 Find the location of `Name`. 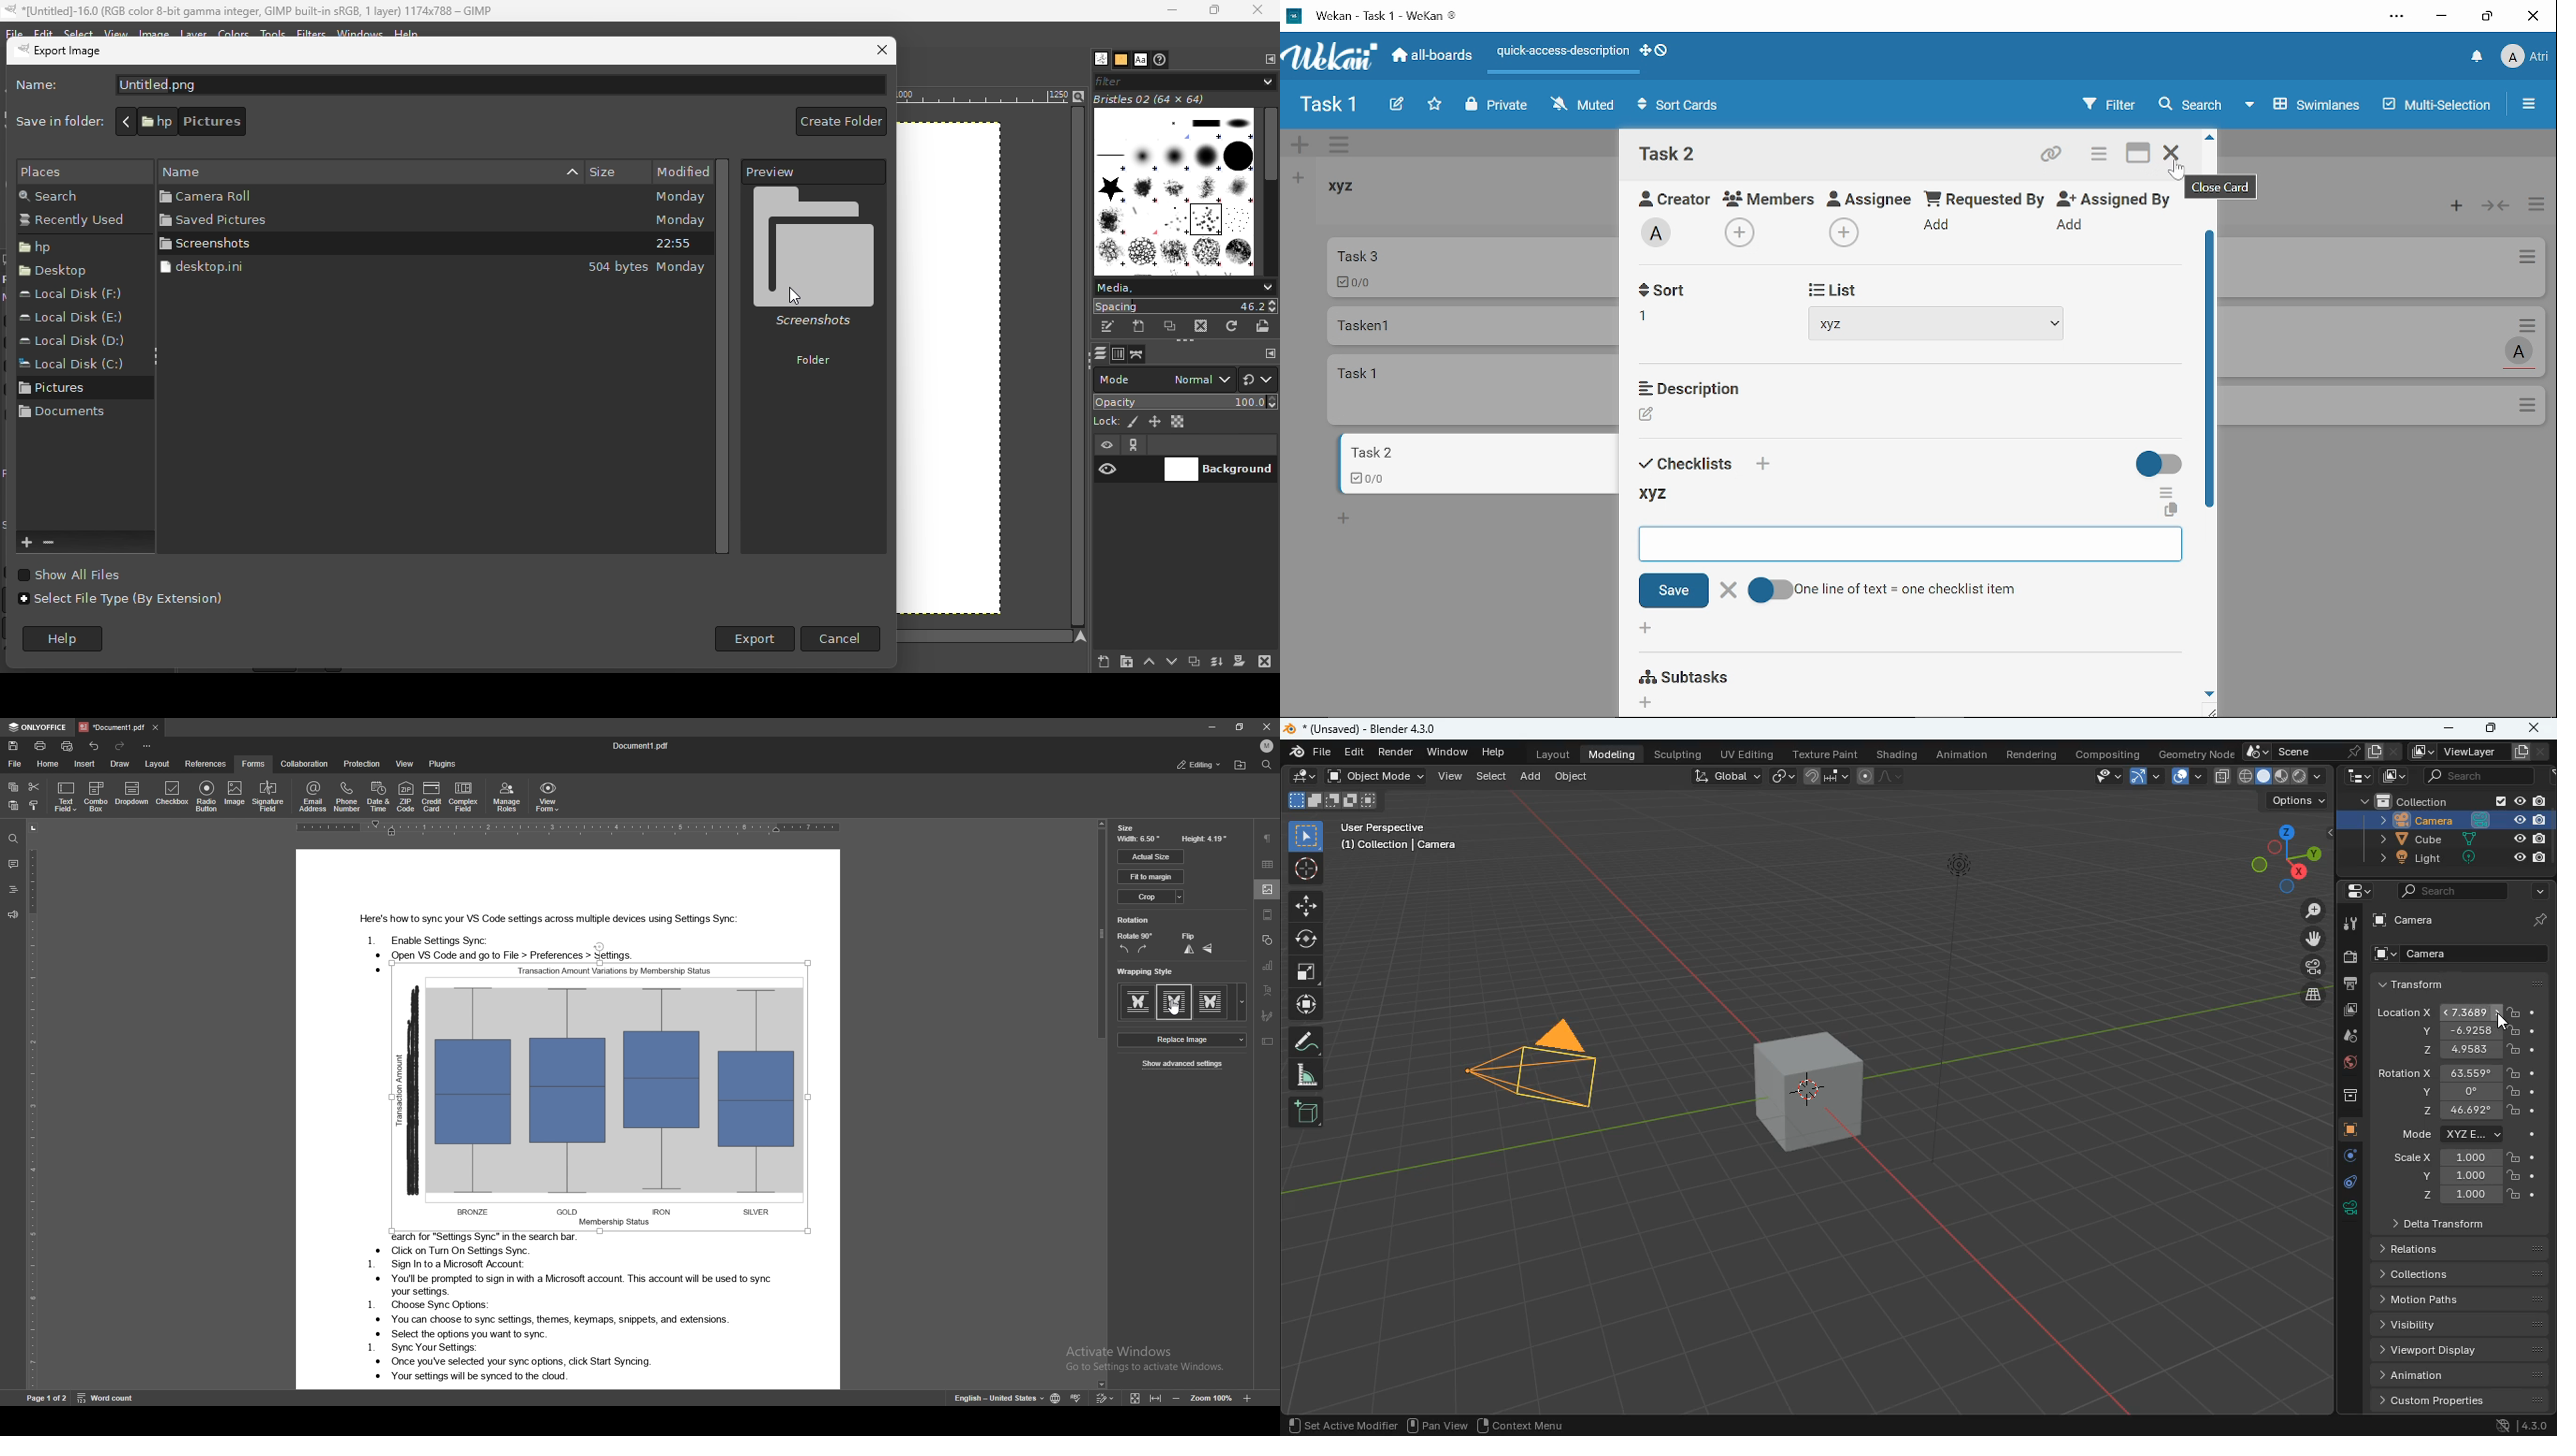

Name is located at coordinates (422, 170).